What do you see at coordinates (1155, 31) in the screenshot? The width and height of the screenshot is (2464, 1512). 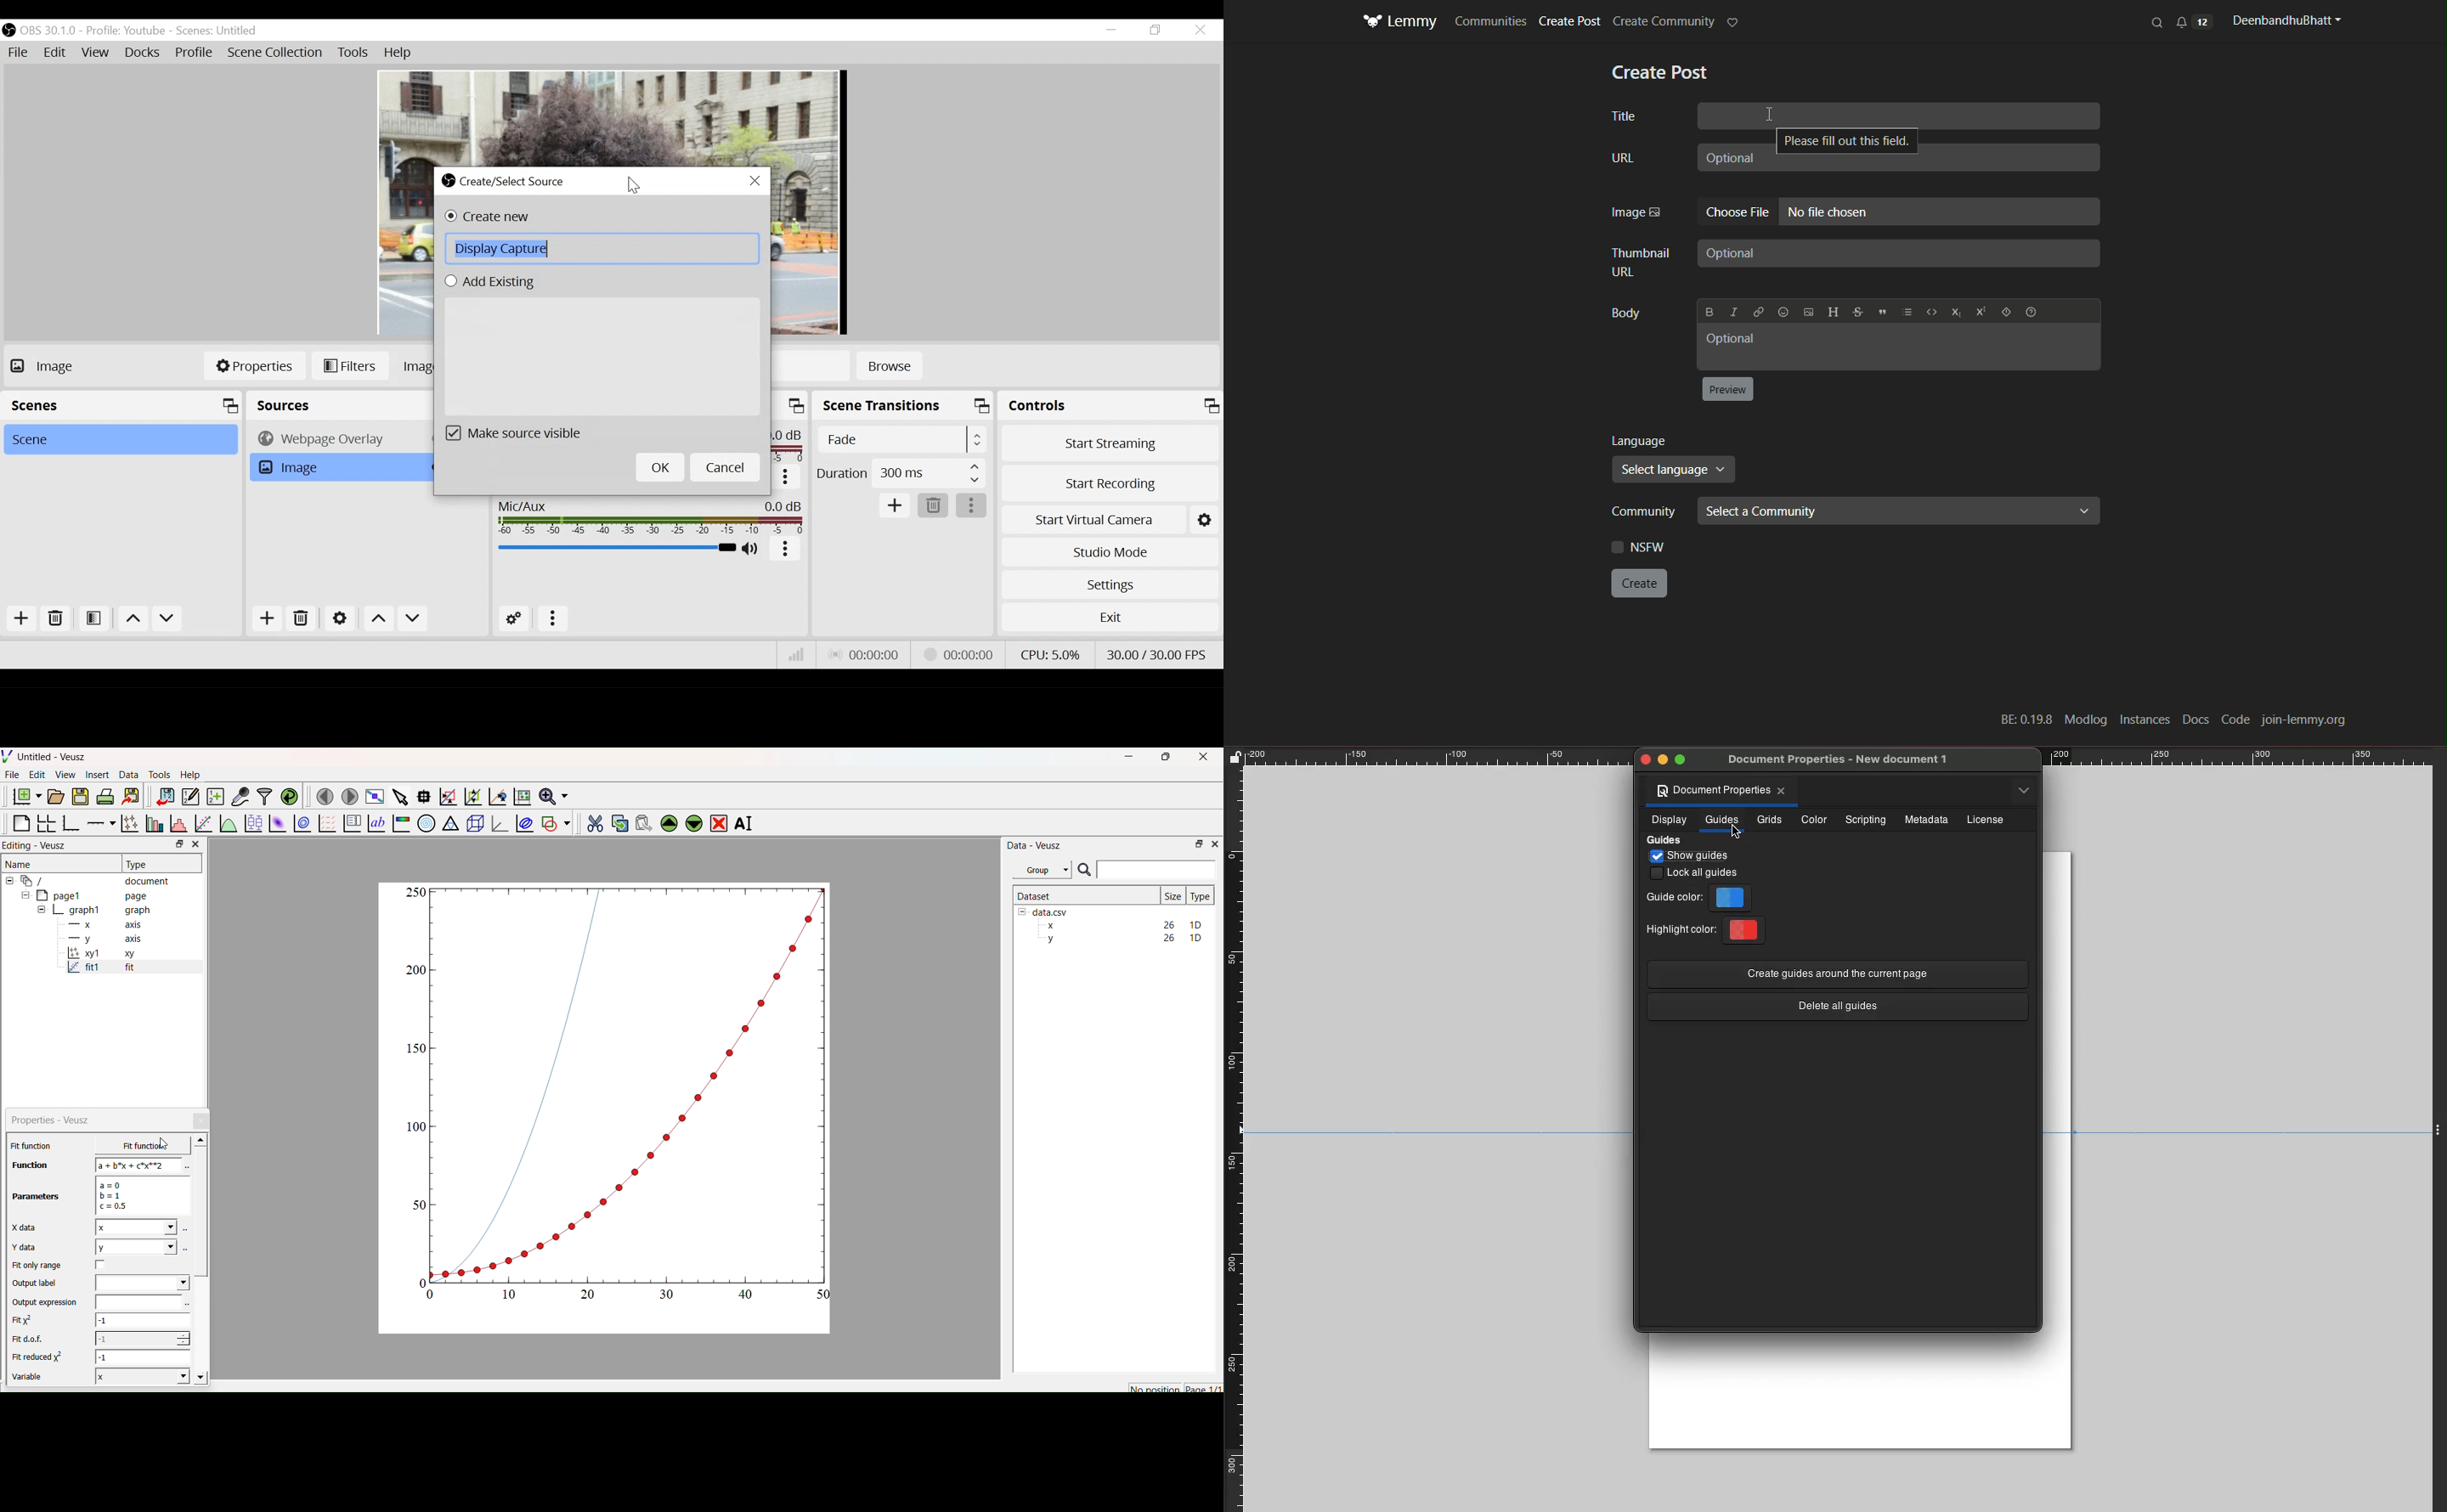 I see `Restore` at bounding box center [1155, 31].